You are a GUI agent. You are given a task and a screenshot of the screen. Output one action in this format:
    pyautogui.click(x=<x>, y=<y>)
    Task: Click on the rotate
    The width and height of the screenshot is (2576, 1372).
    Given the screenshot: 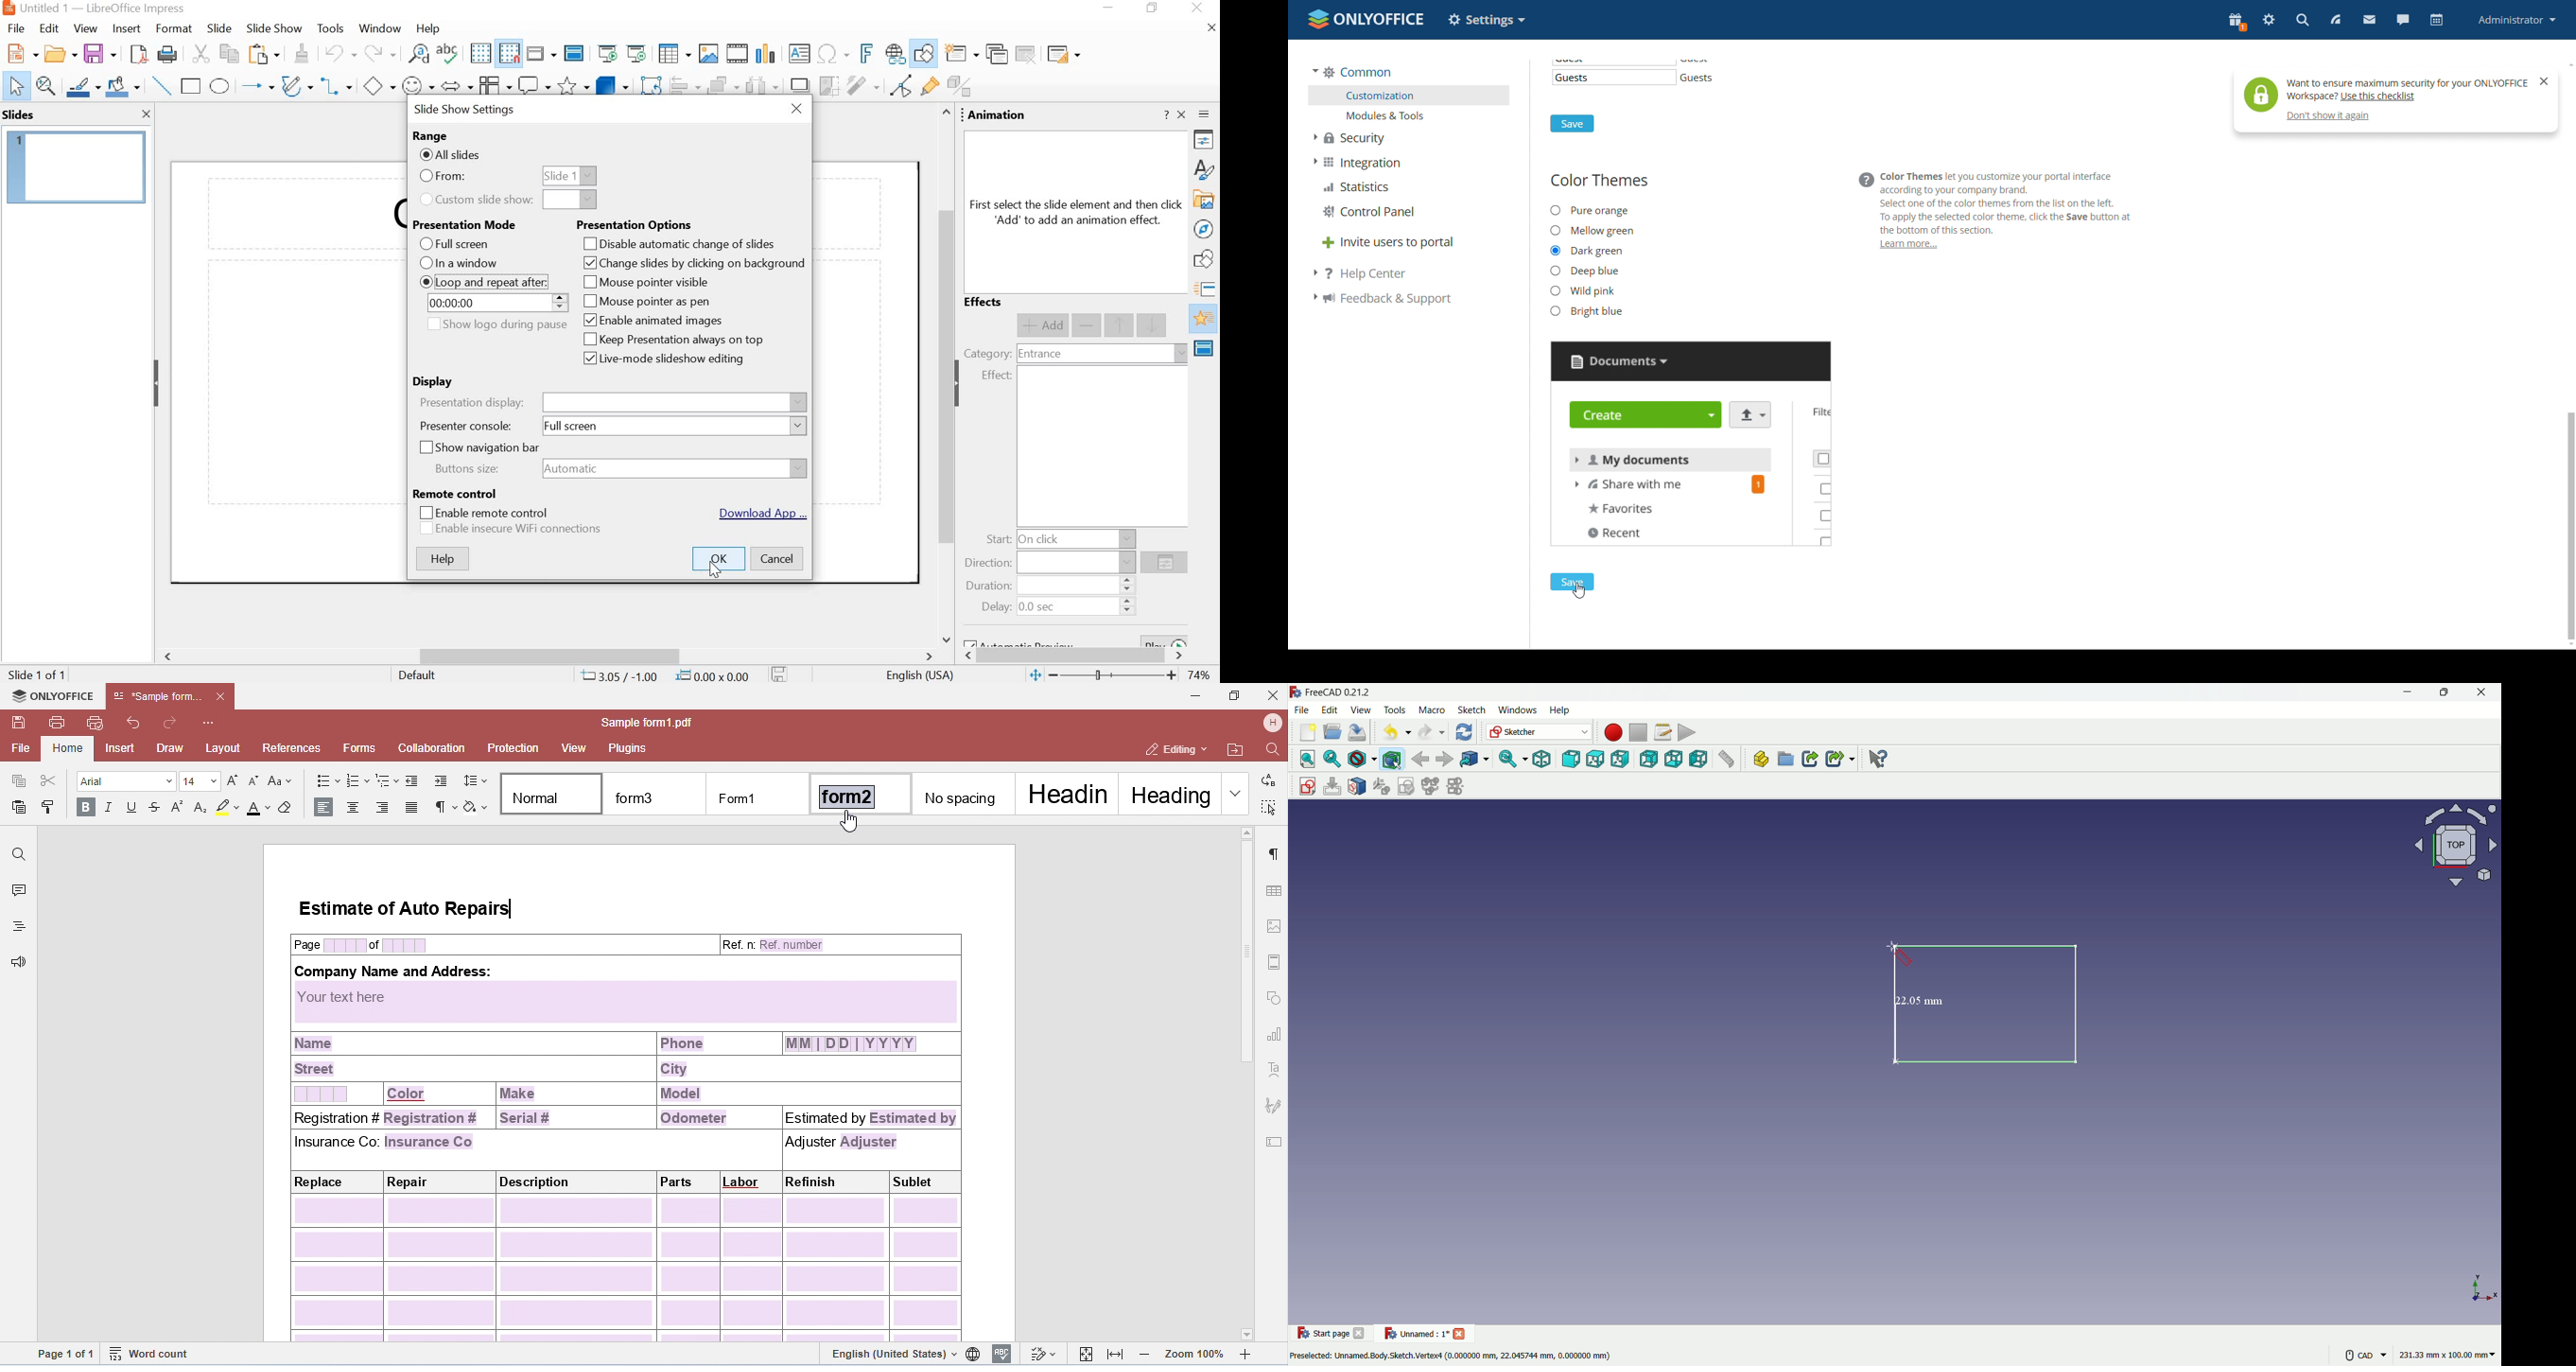 What is the action you would take?
    pyautogui.click(x=650, y=87)
    